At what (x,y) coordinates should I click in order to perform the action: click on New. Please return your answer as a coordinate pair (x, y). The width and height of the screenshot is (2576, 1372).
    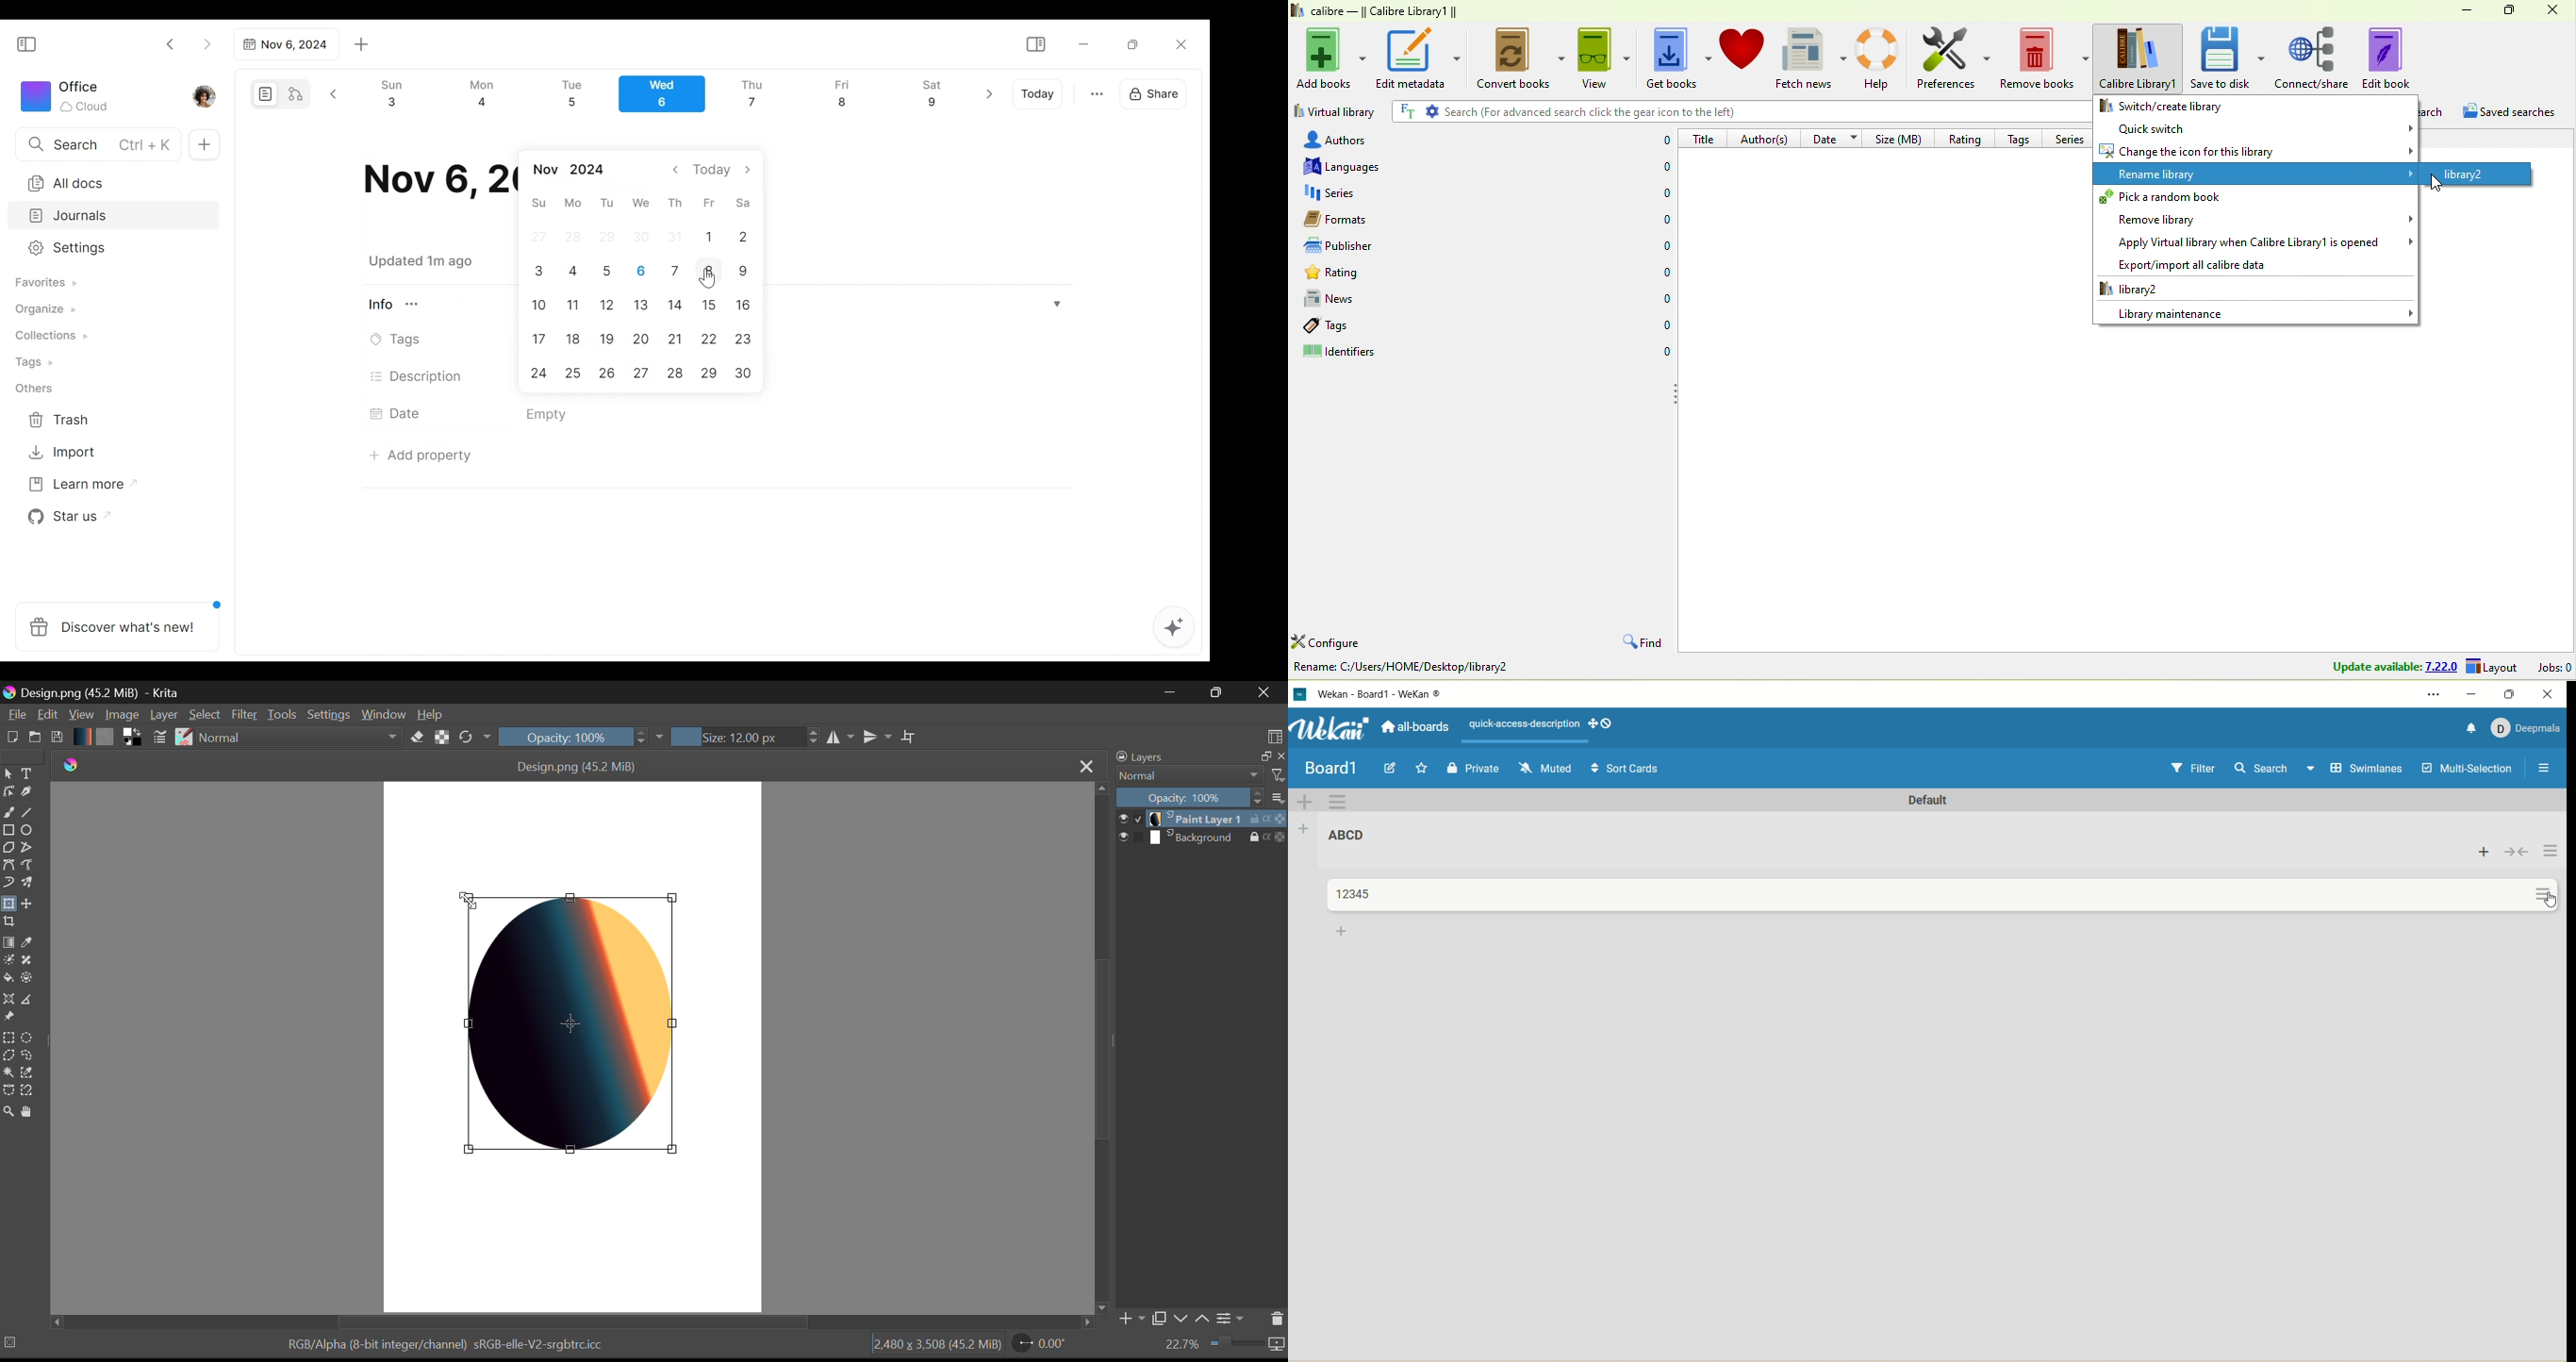
    Looking at the image, I should click on (11, 738).